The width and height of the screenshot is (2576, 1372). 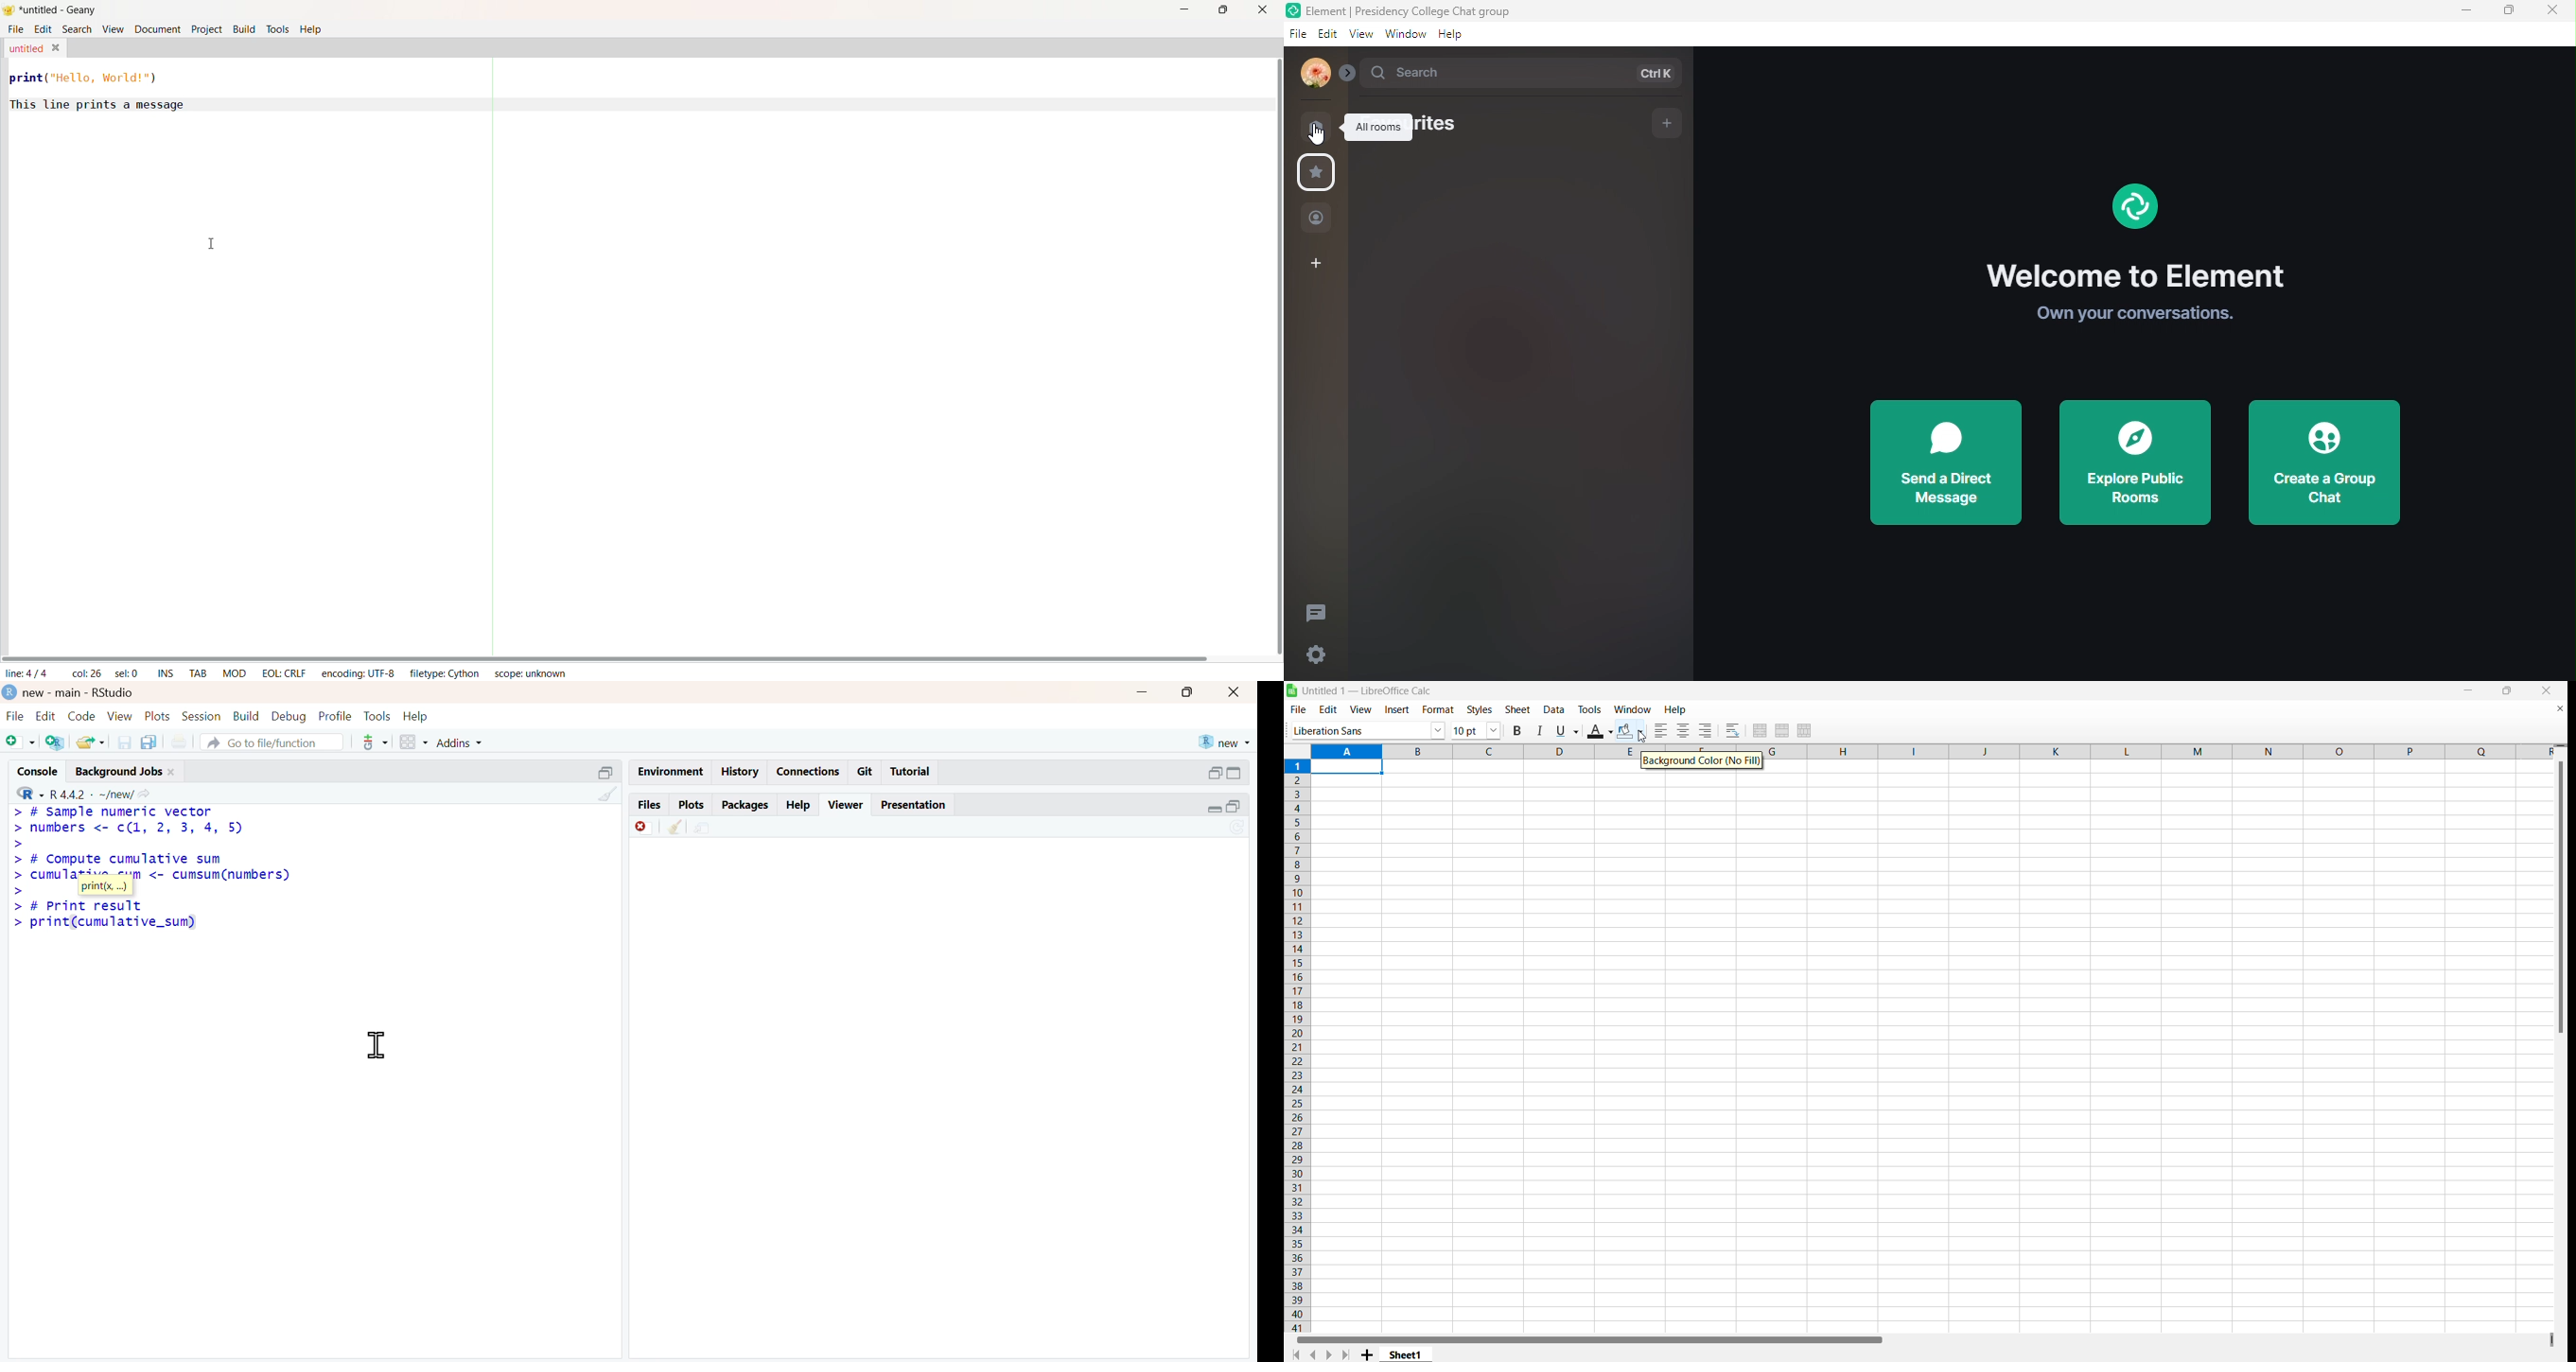 What do you see at coordinates (459, 743) in the screenshot?
I see `addins` at bounding box center [459, 743].